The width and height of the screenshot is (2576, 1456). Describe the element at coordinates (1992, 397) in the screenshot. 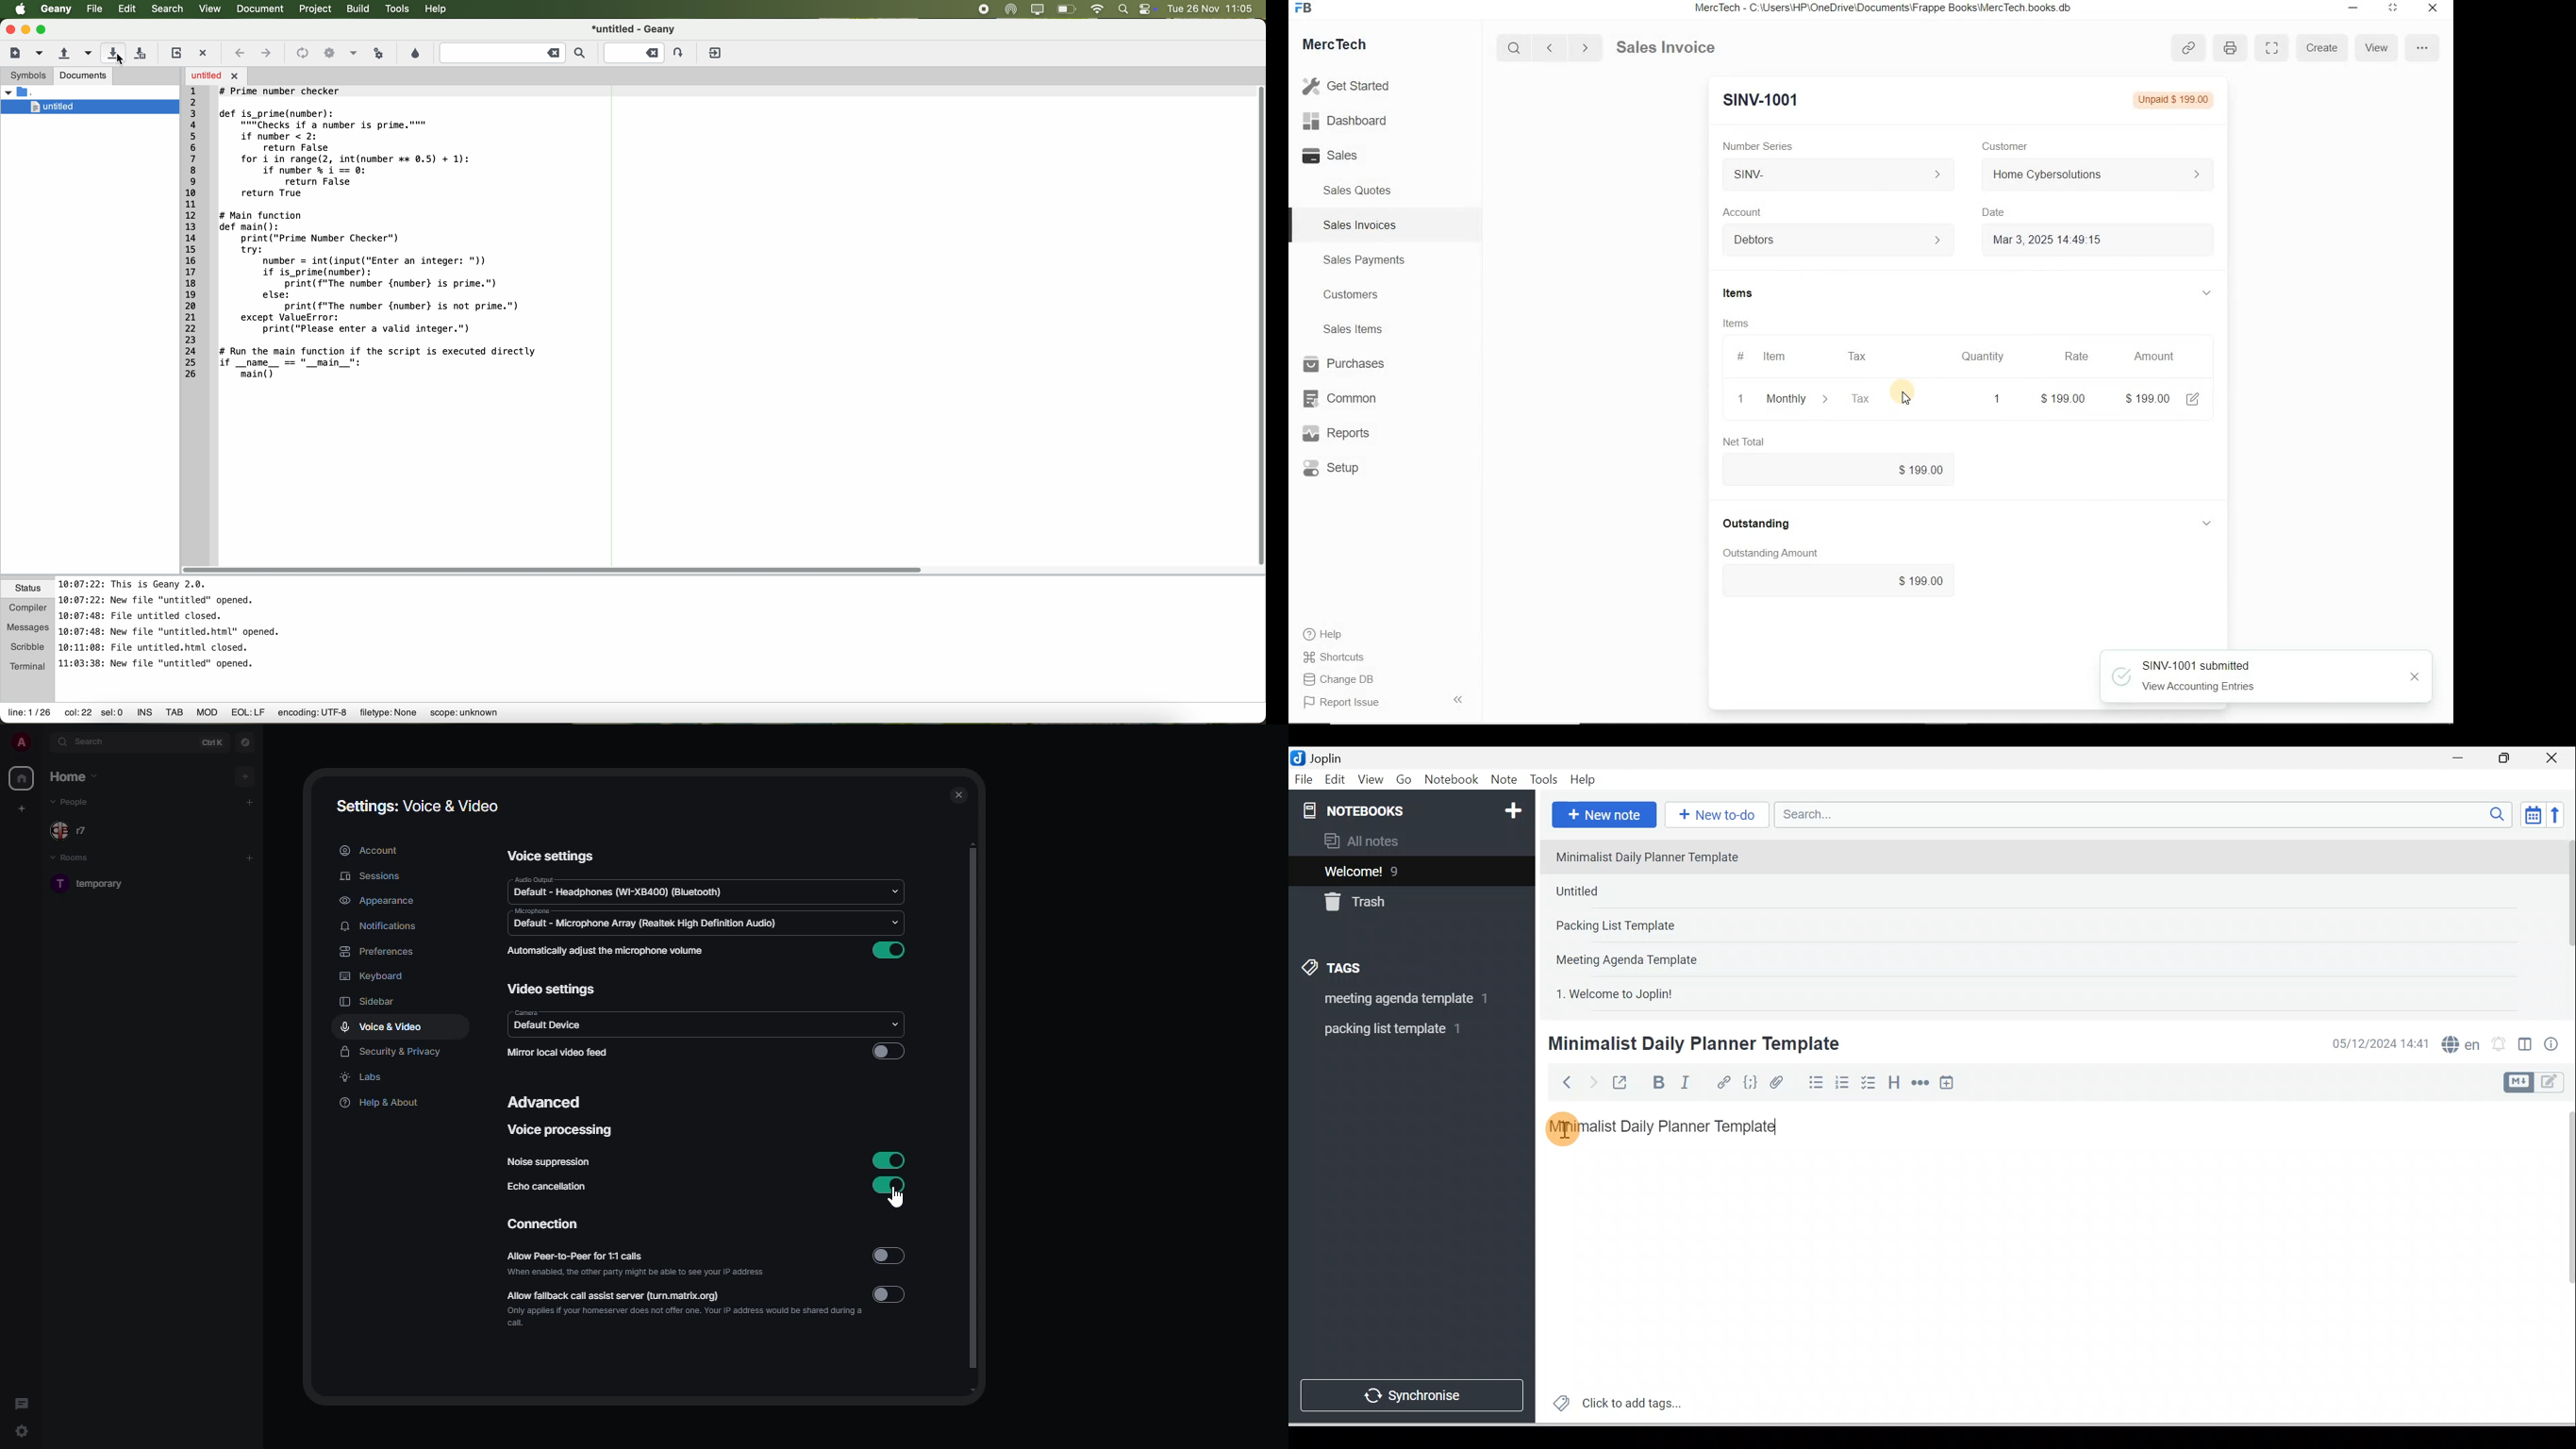

I see `quatity: 1` at that location.